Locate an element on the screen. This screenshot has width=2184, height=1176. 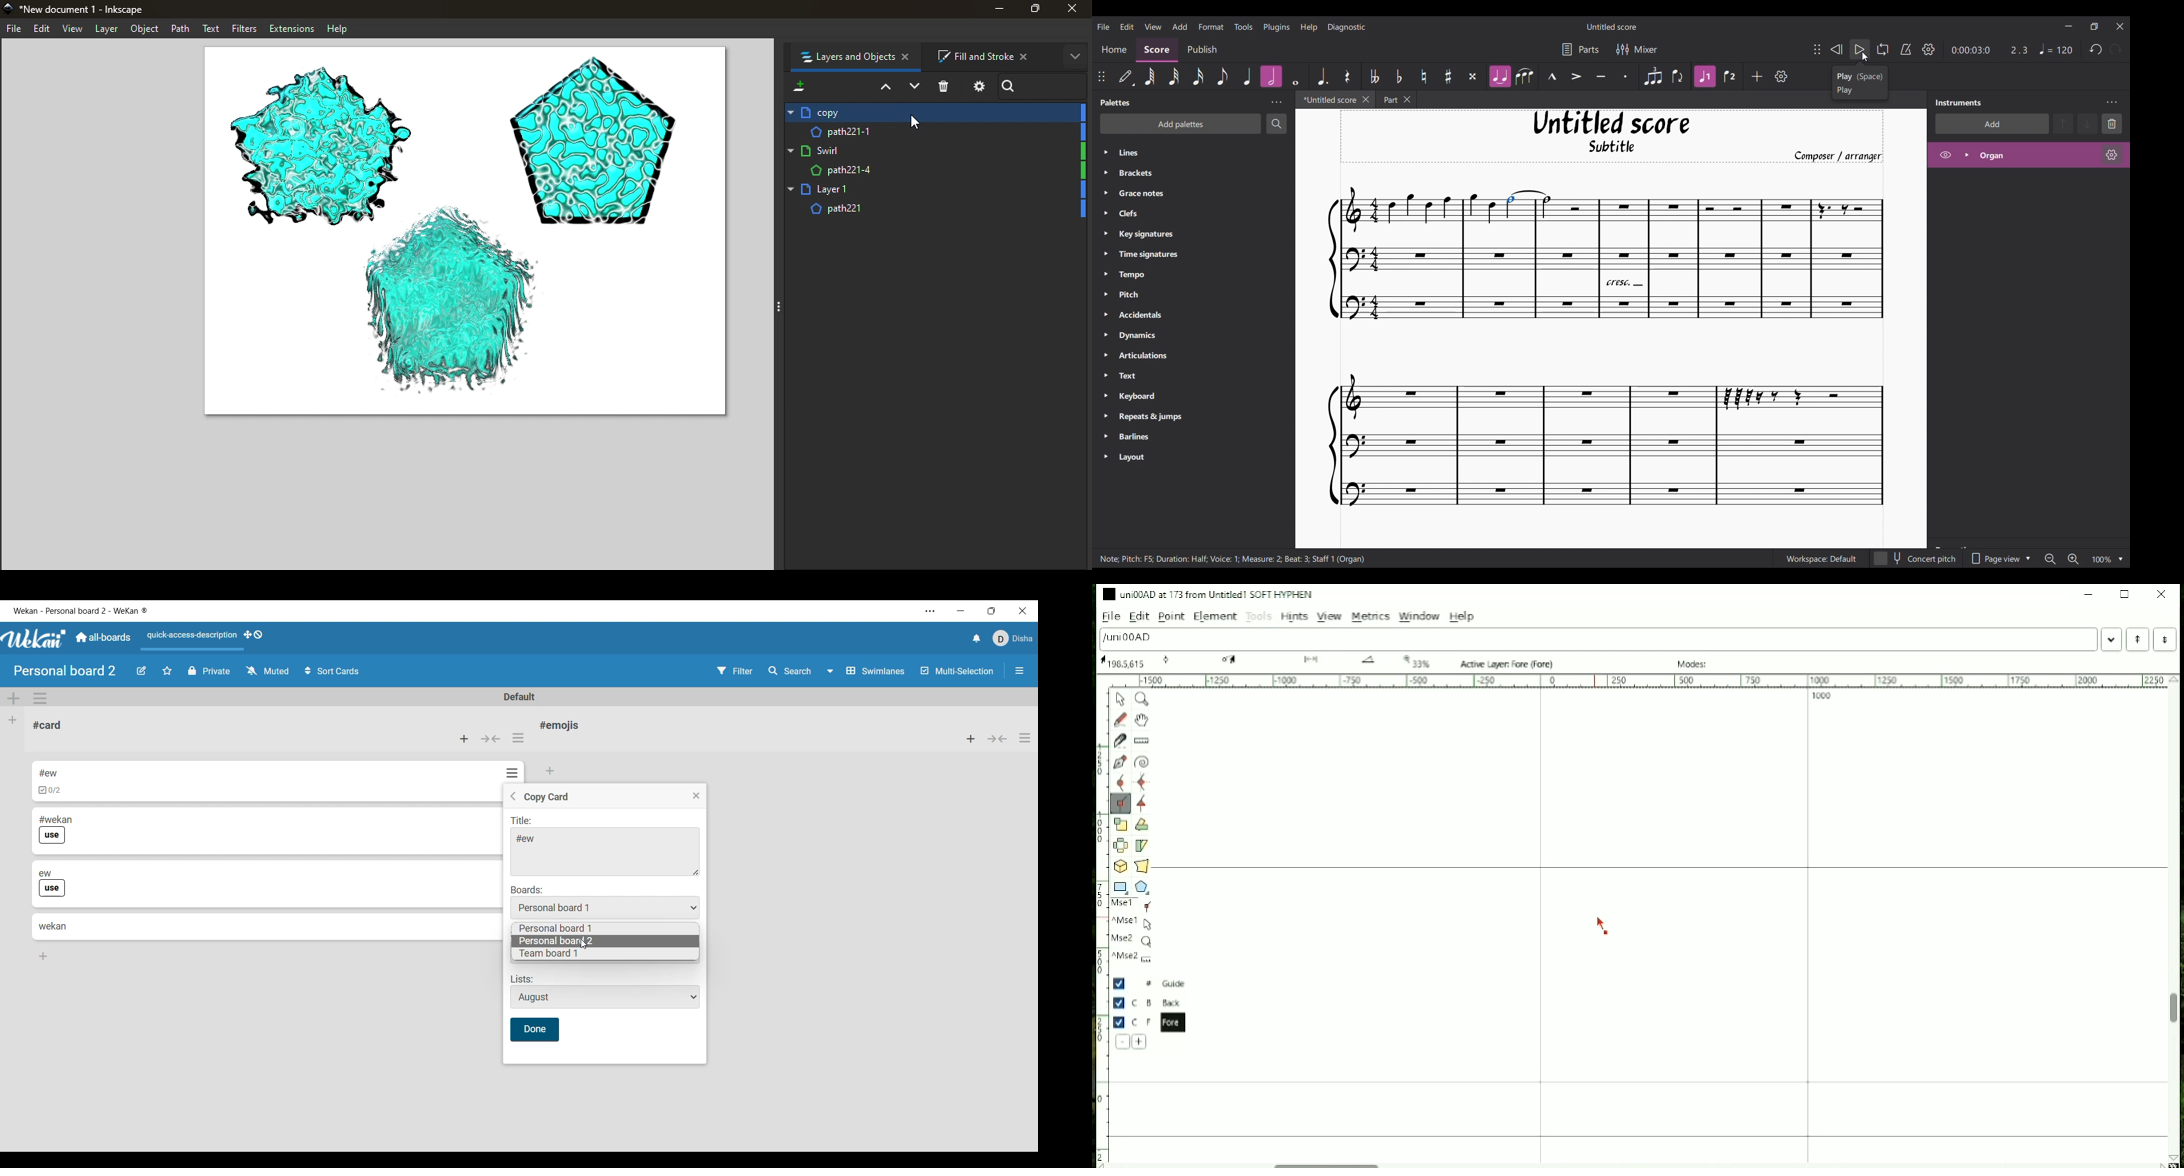
File is located at coordinates (14, 29).